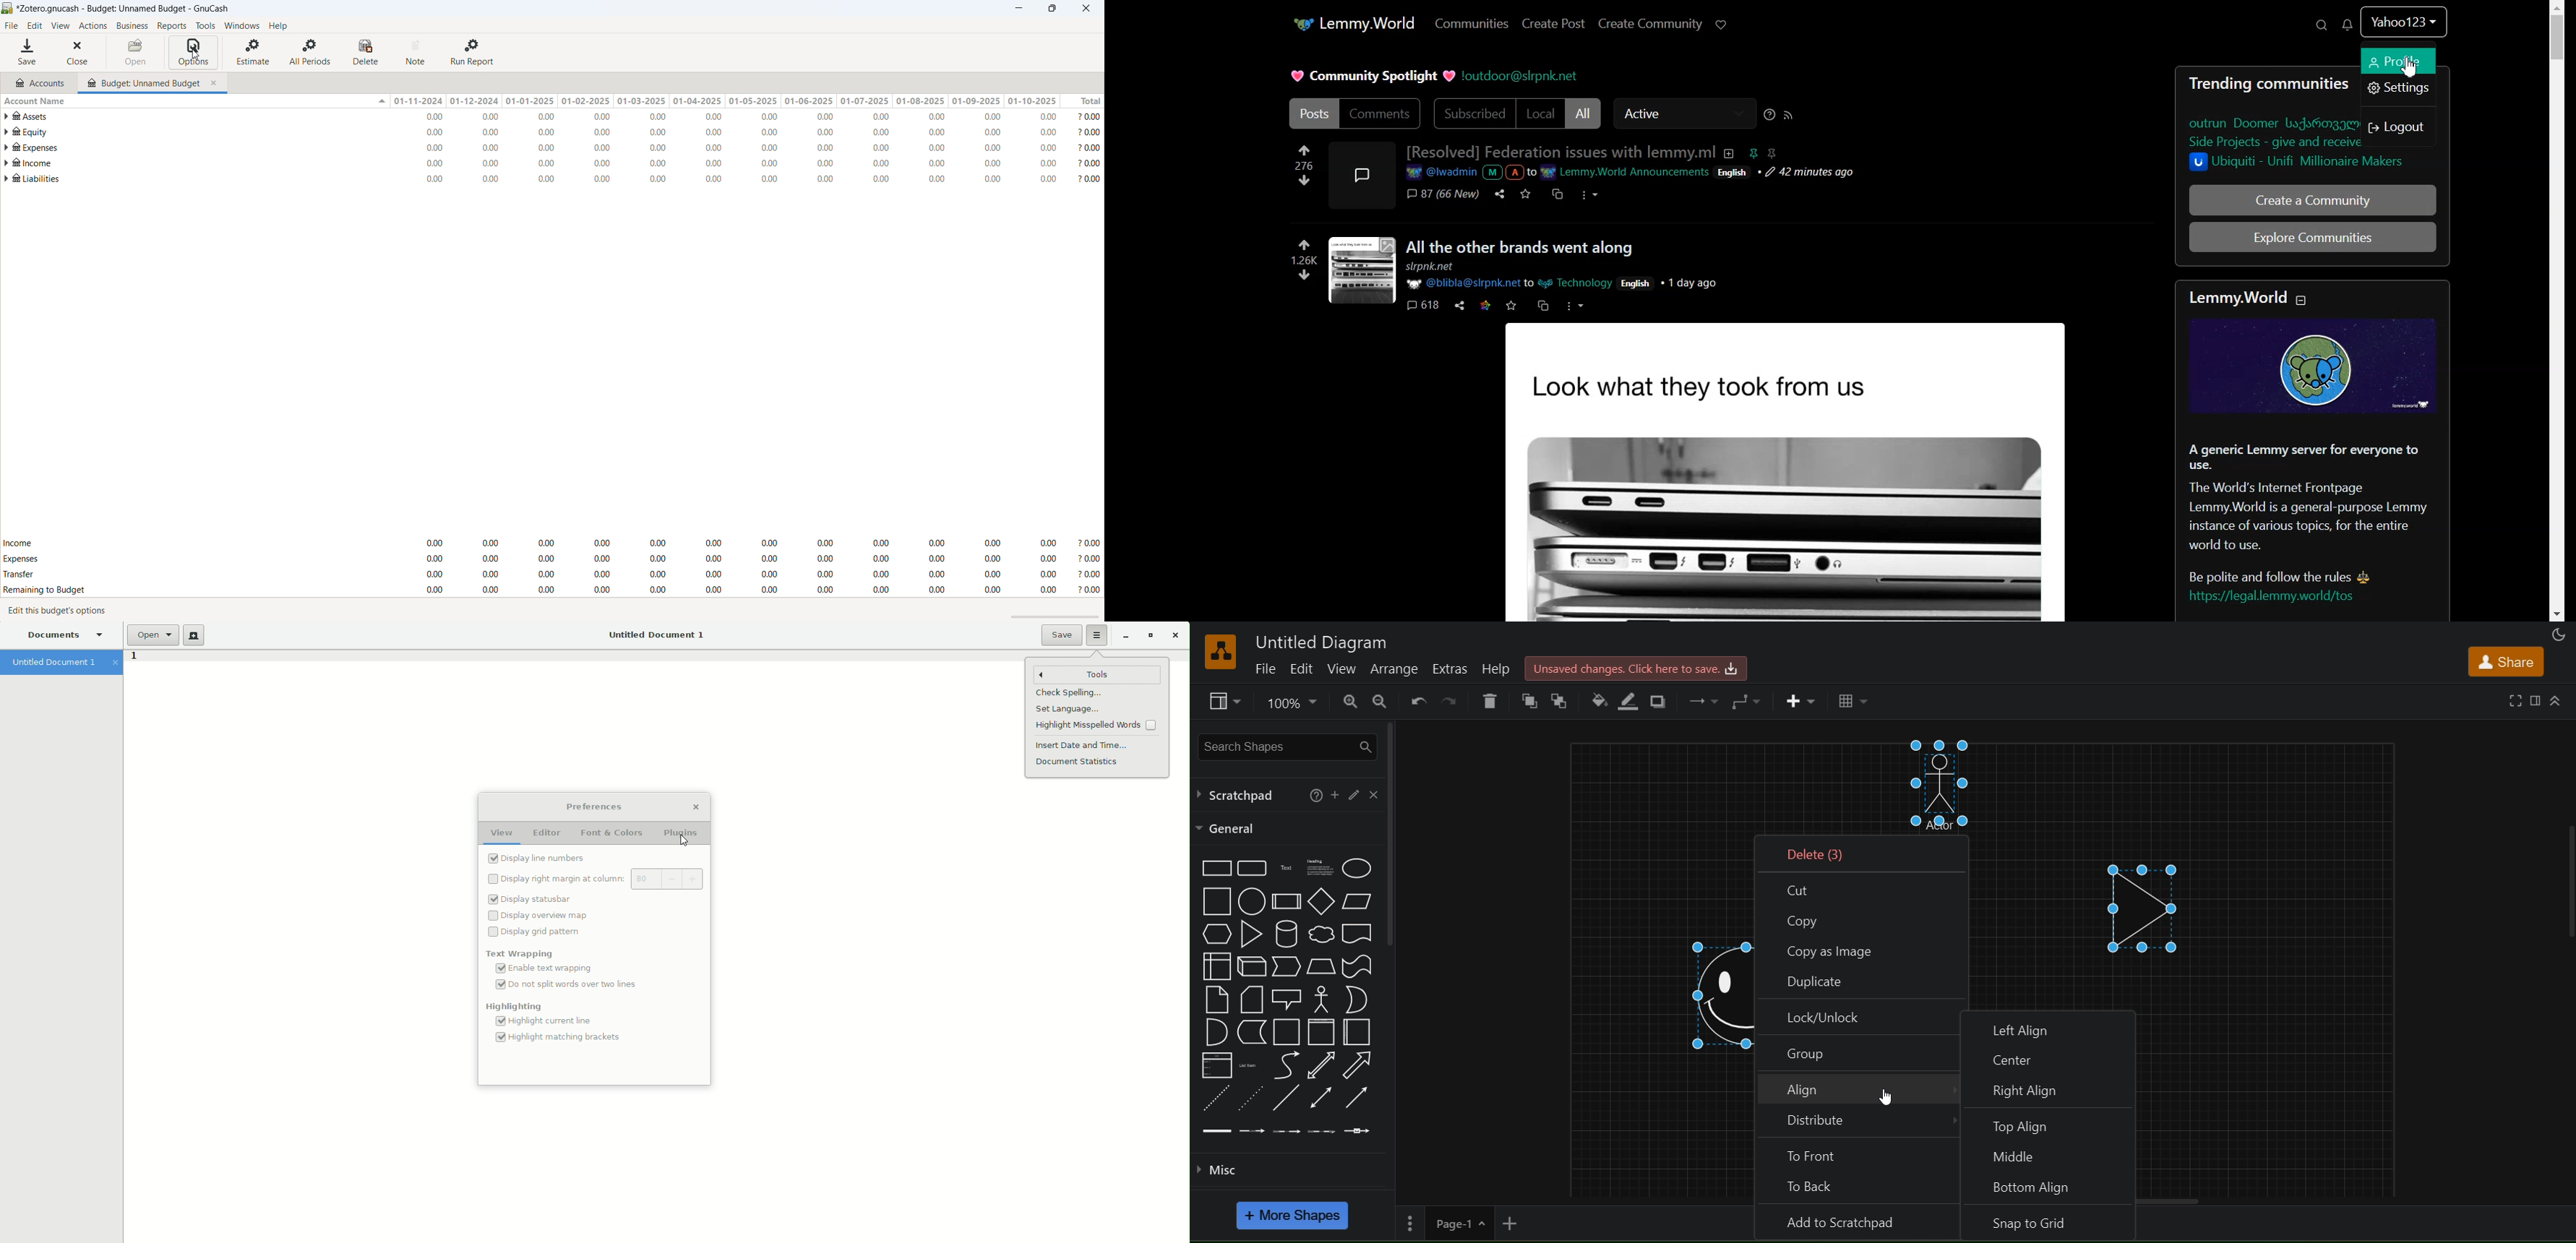 The image size is (2576, 1260). Describe the element at coordinates (1360, 1098) in the screenshot. I see `directional connector` at that location.